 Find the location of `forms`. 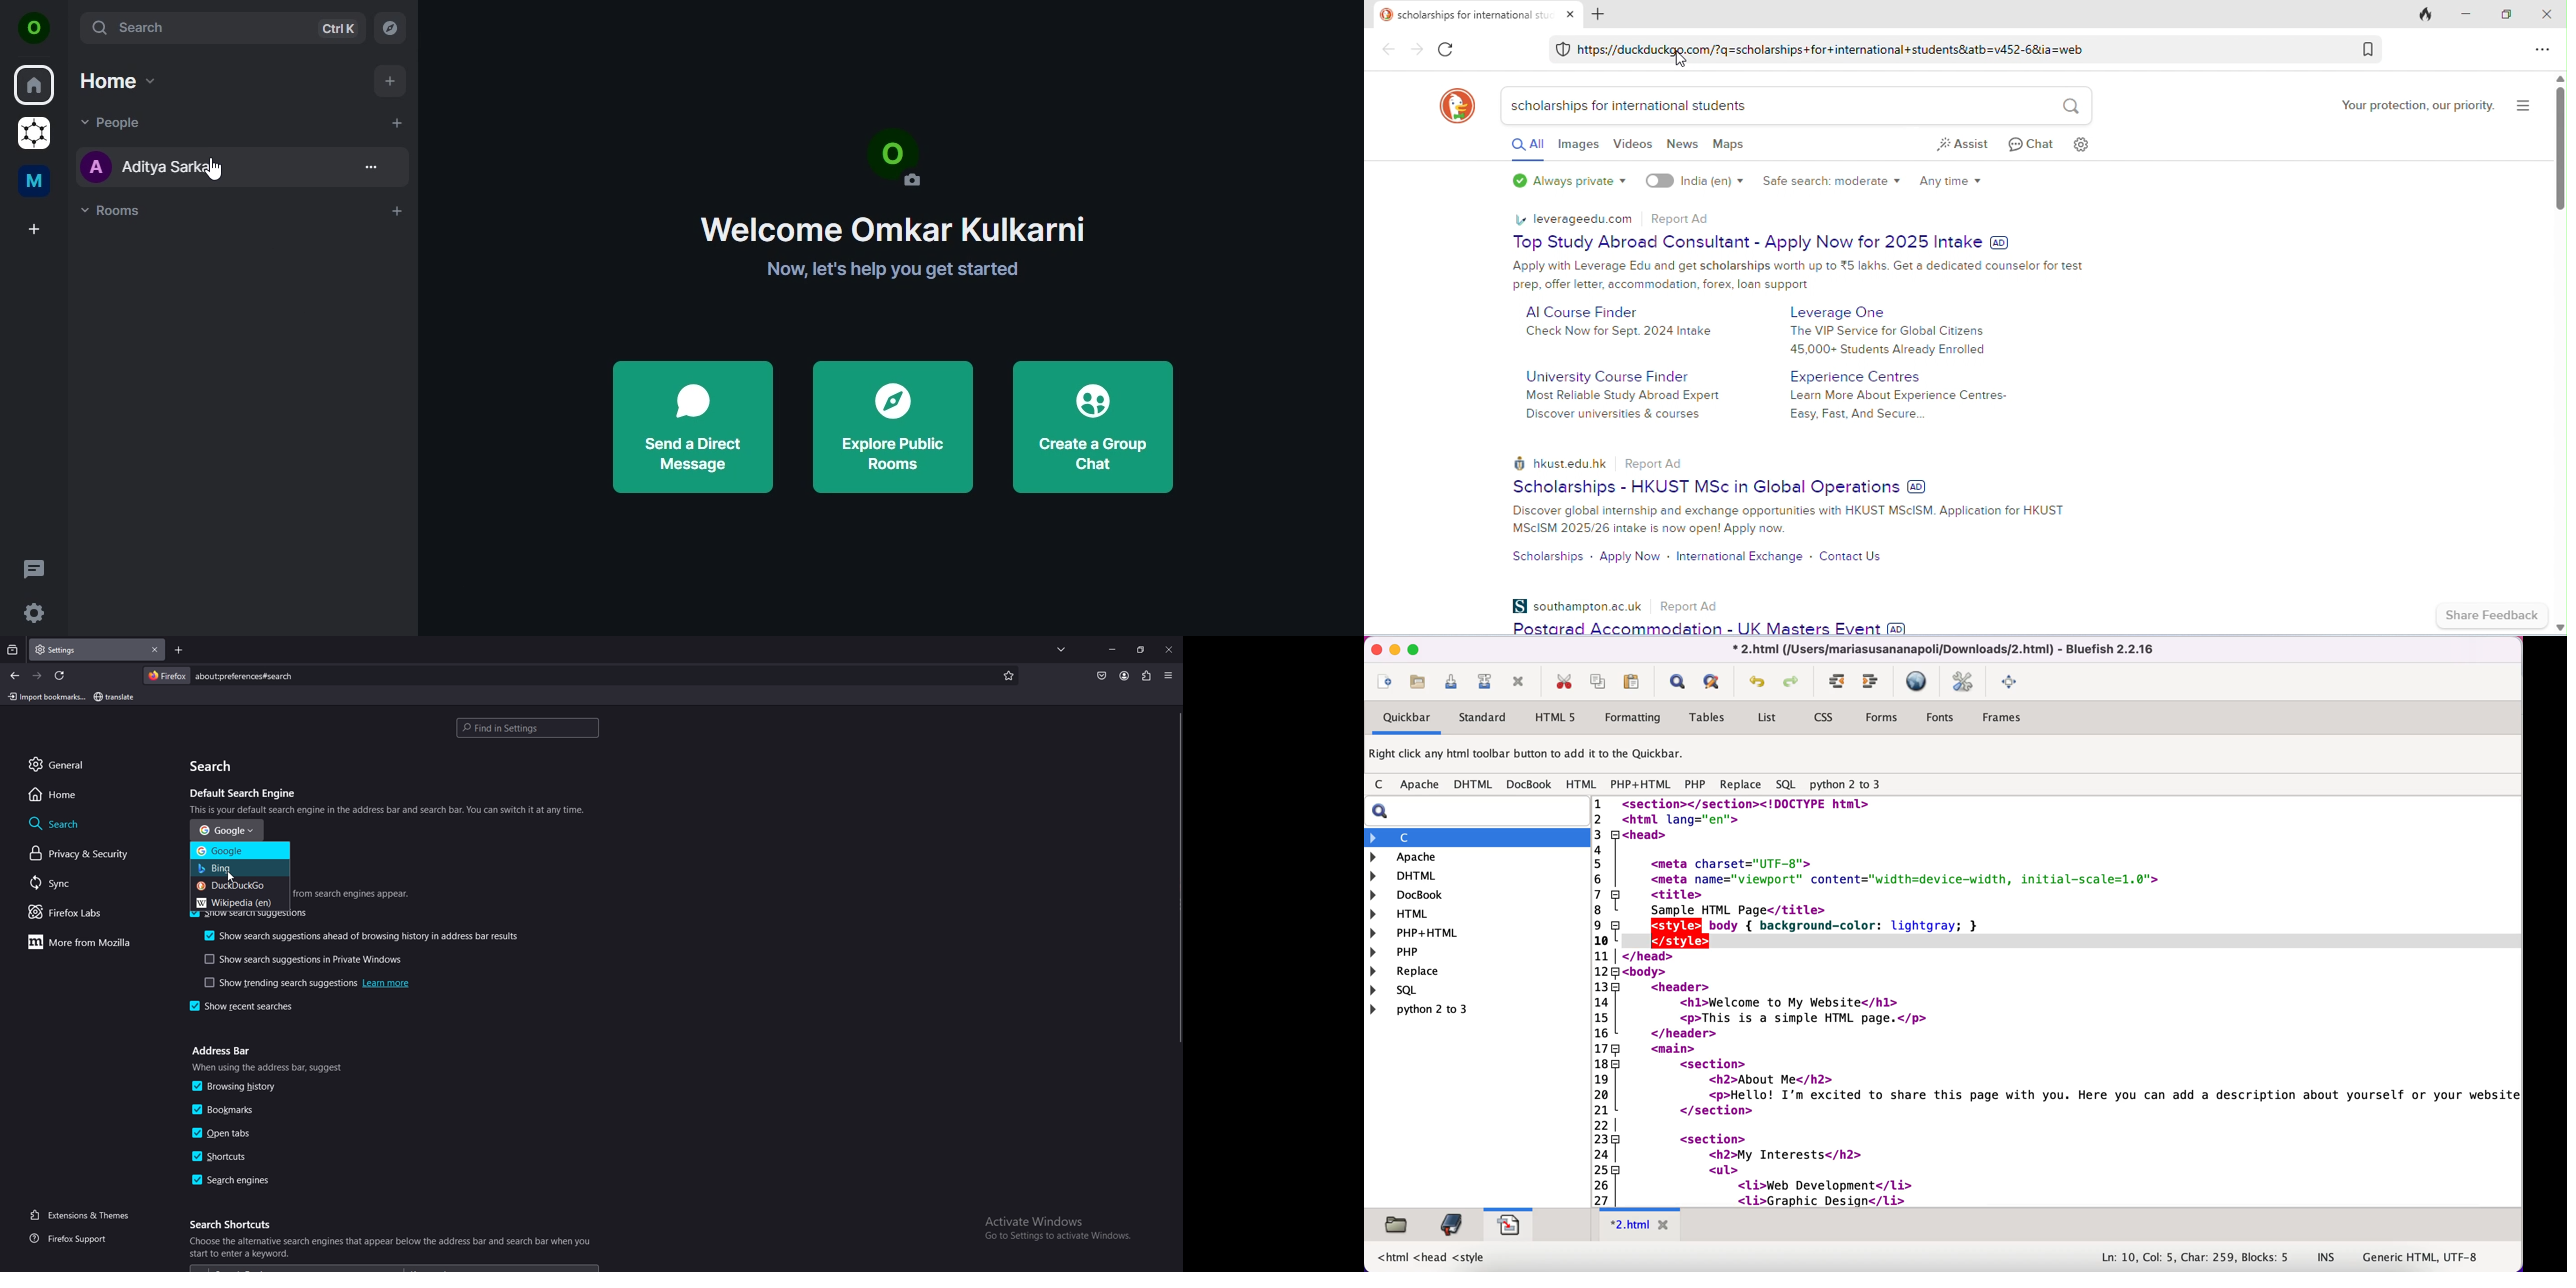

forms is located at coordinates (1884, 720).